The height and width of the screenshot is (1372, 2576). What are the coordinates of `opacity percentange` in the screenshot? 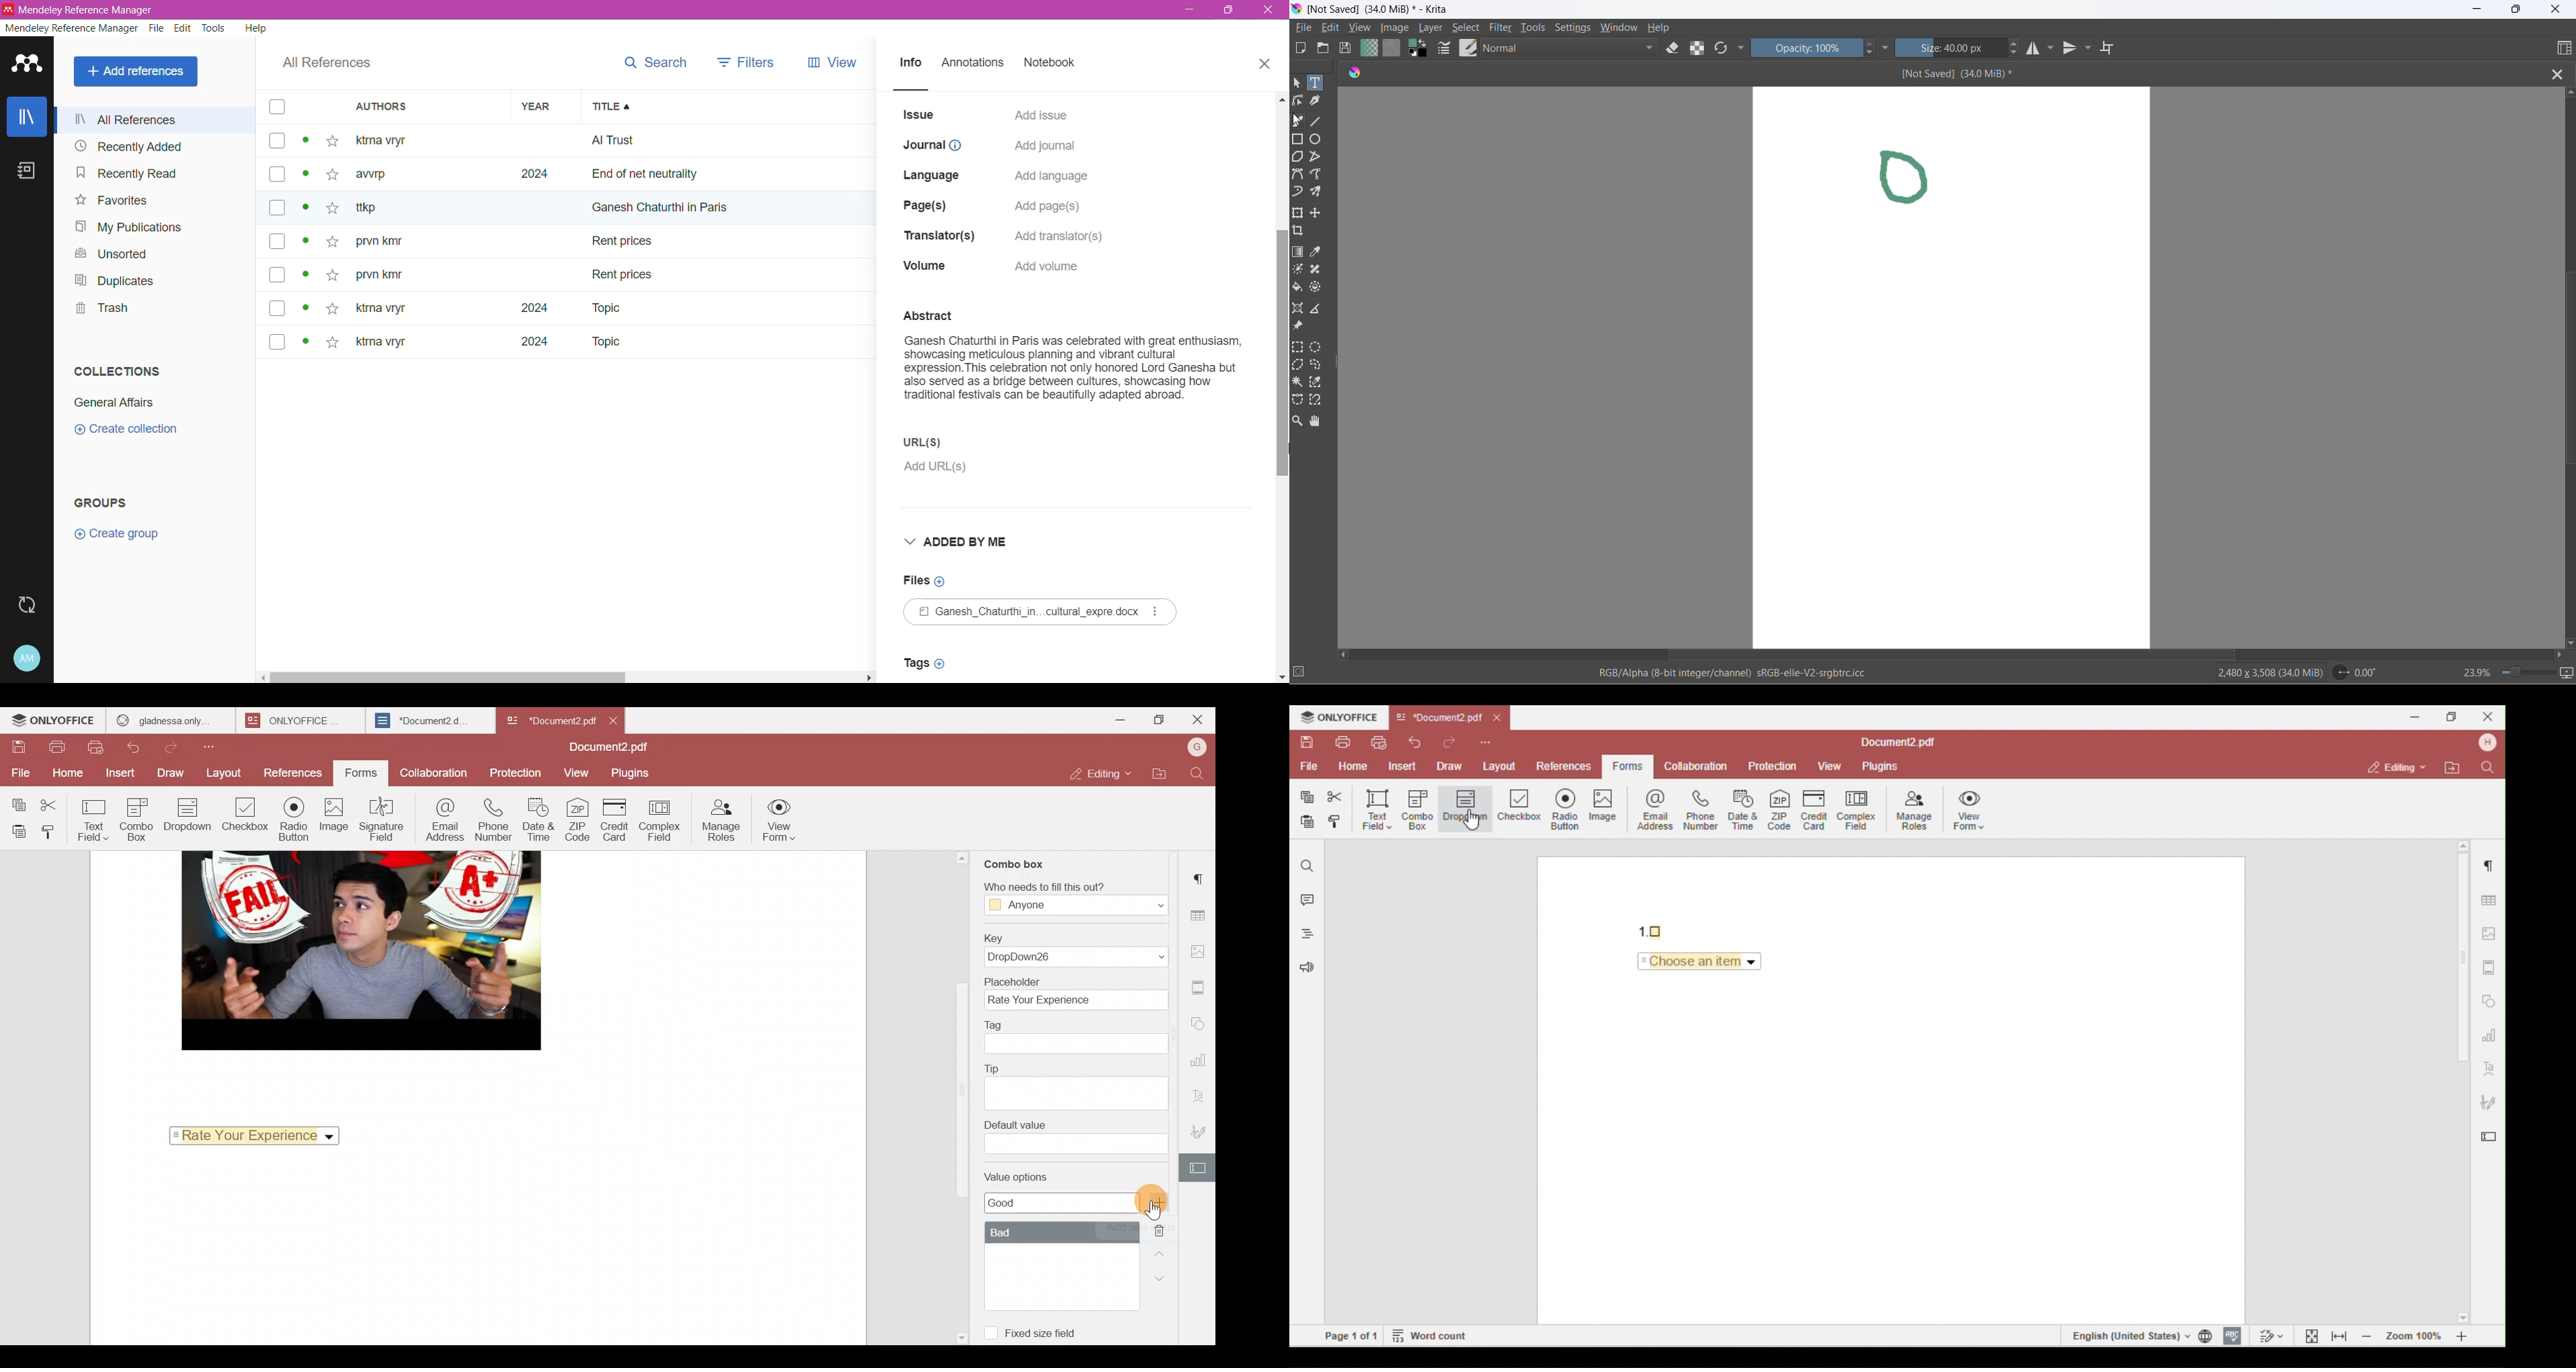 It's located at (1807, 48).